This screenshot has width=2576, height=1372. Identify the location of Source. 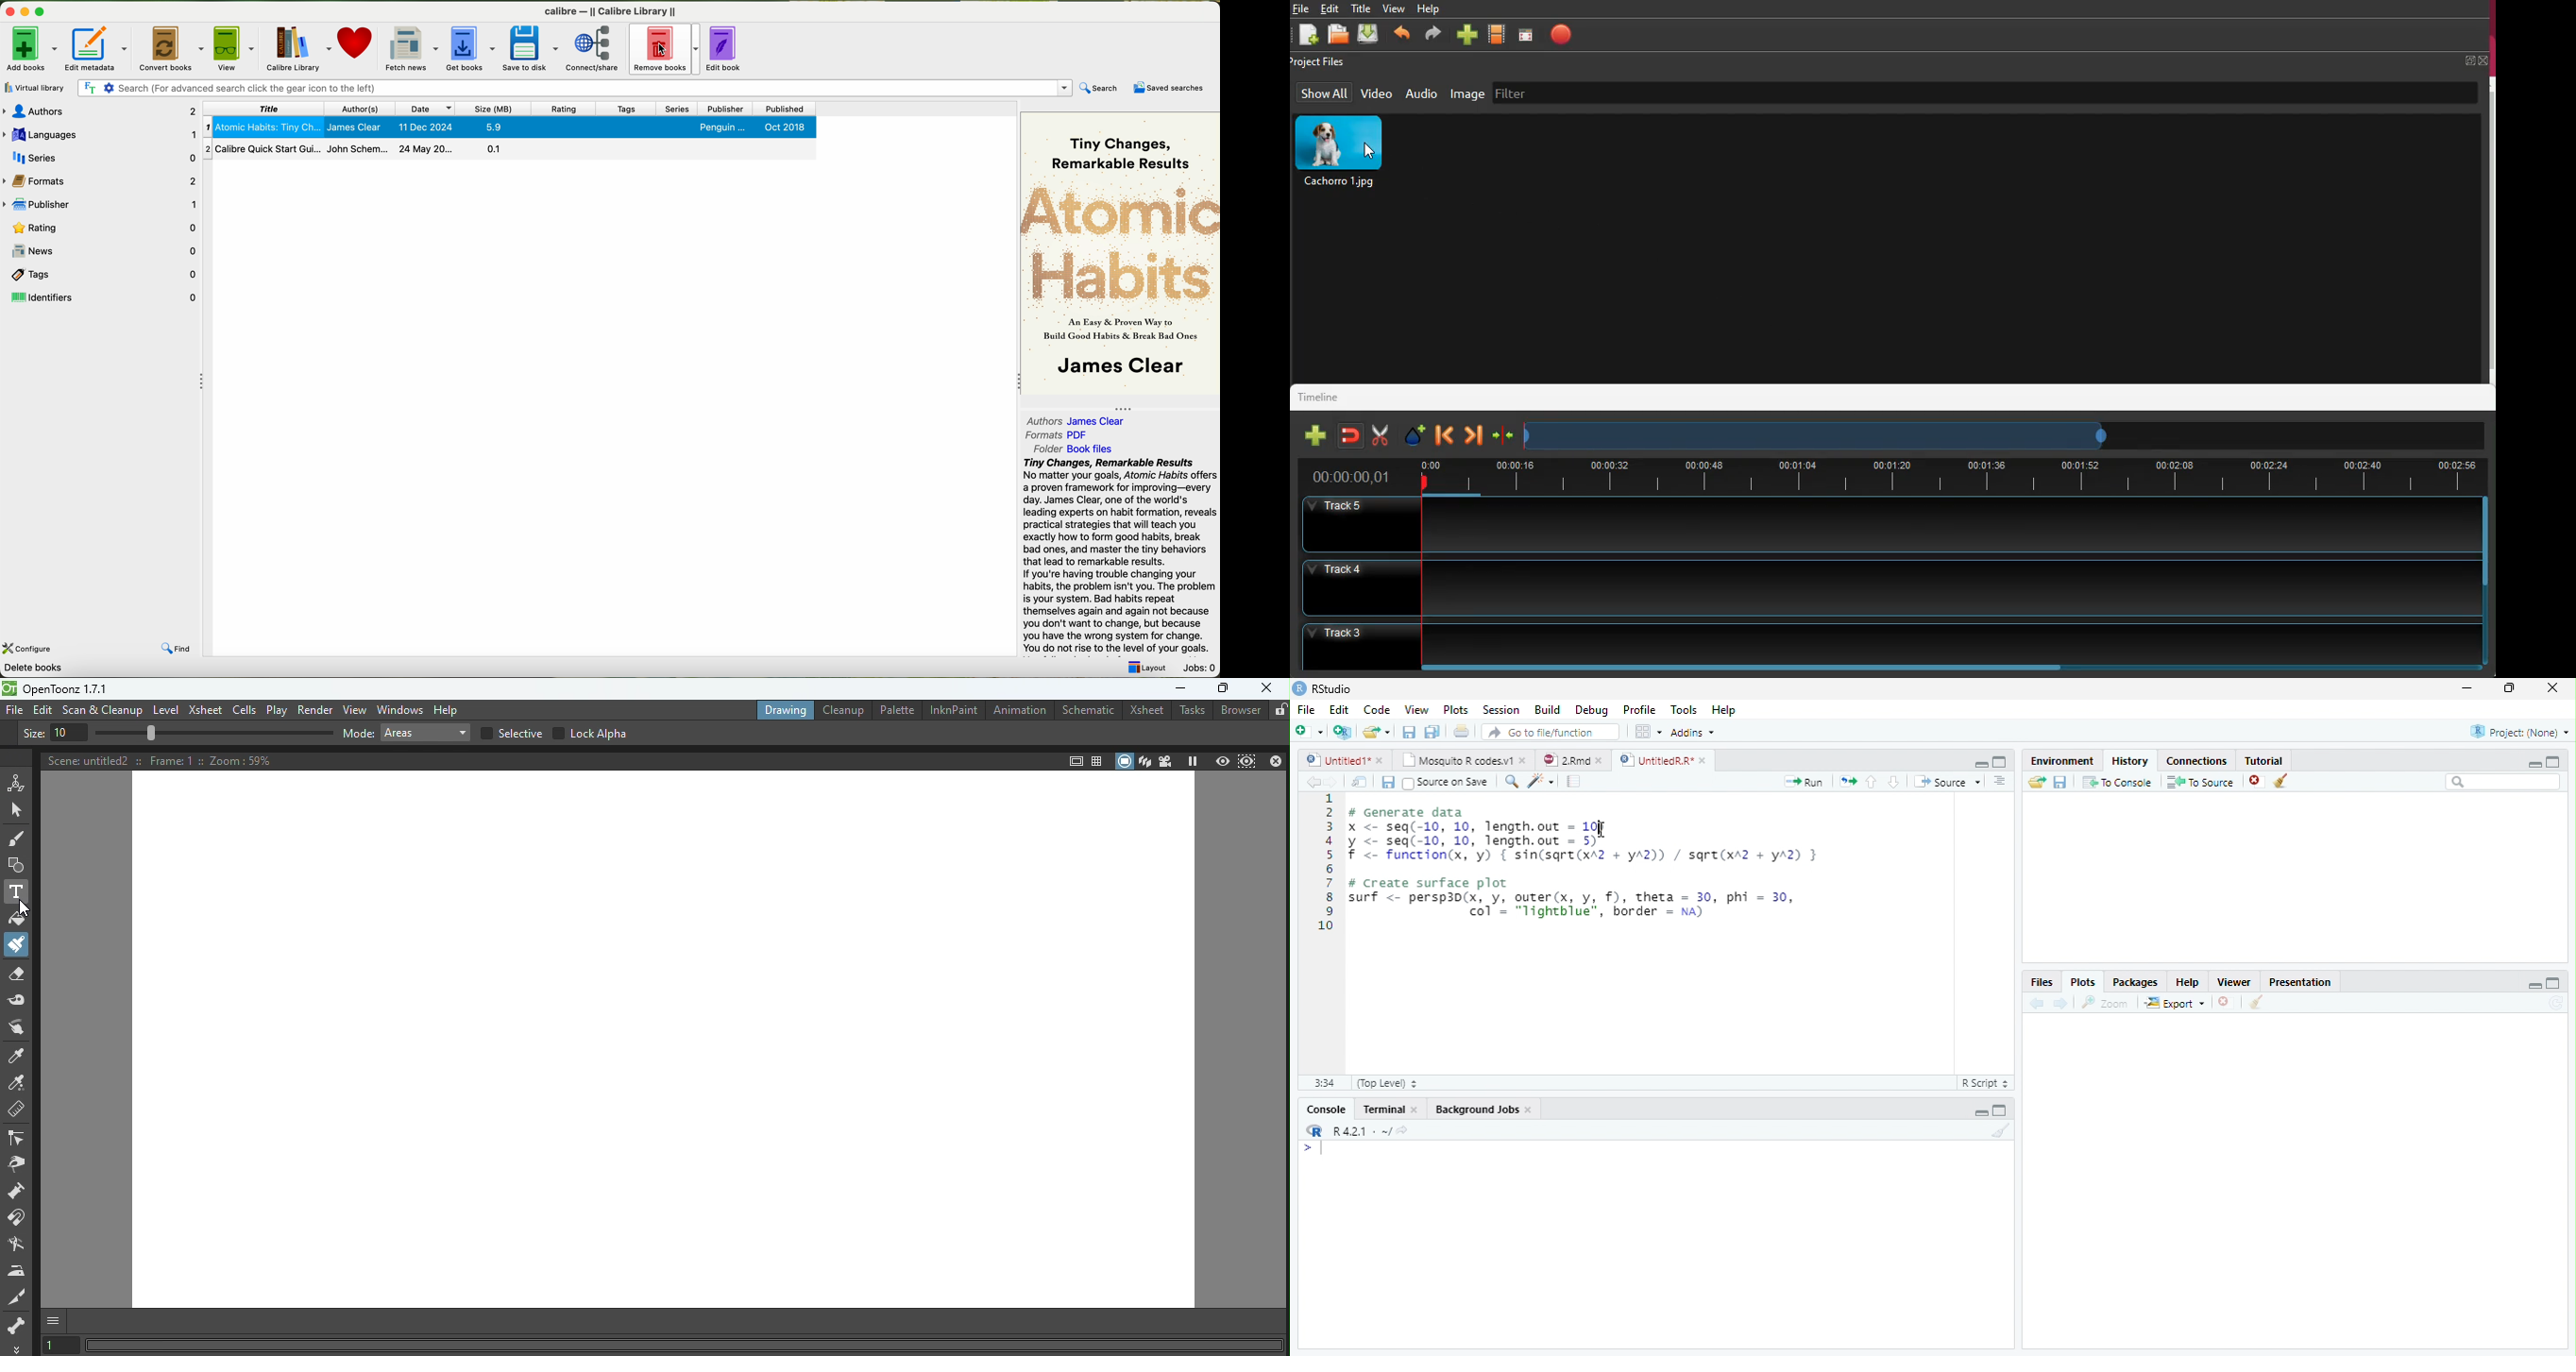
(1946, 781).